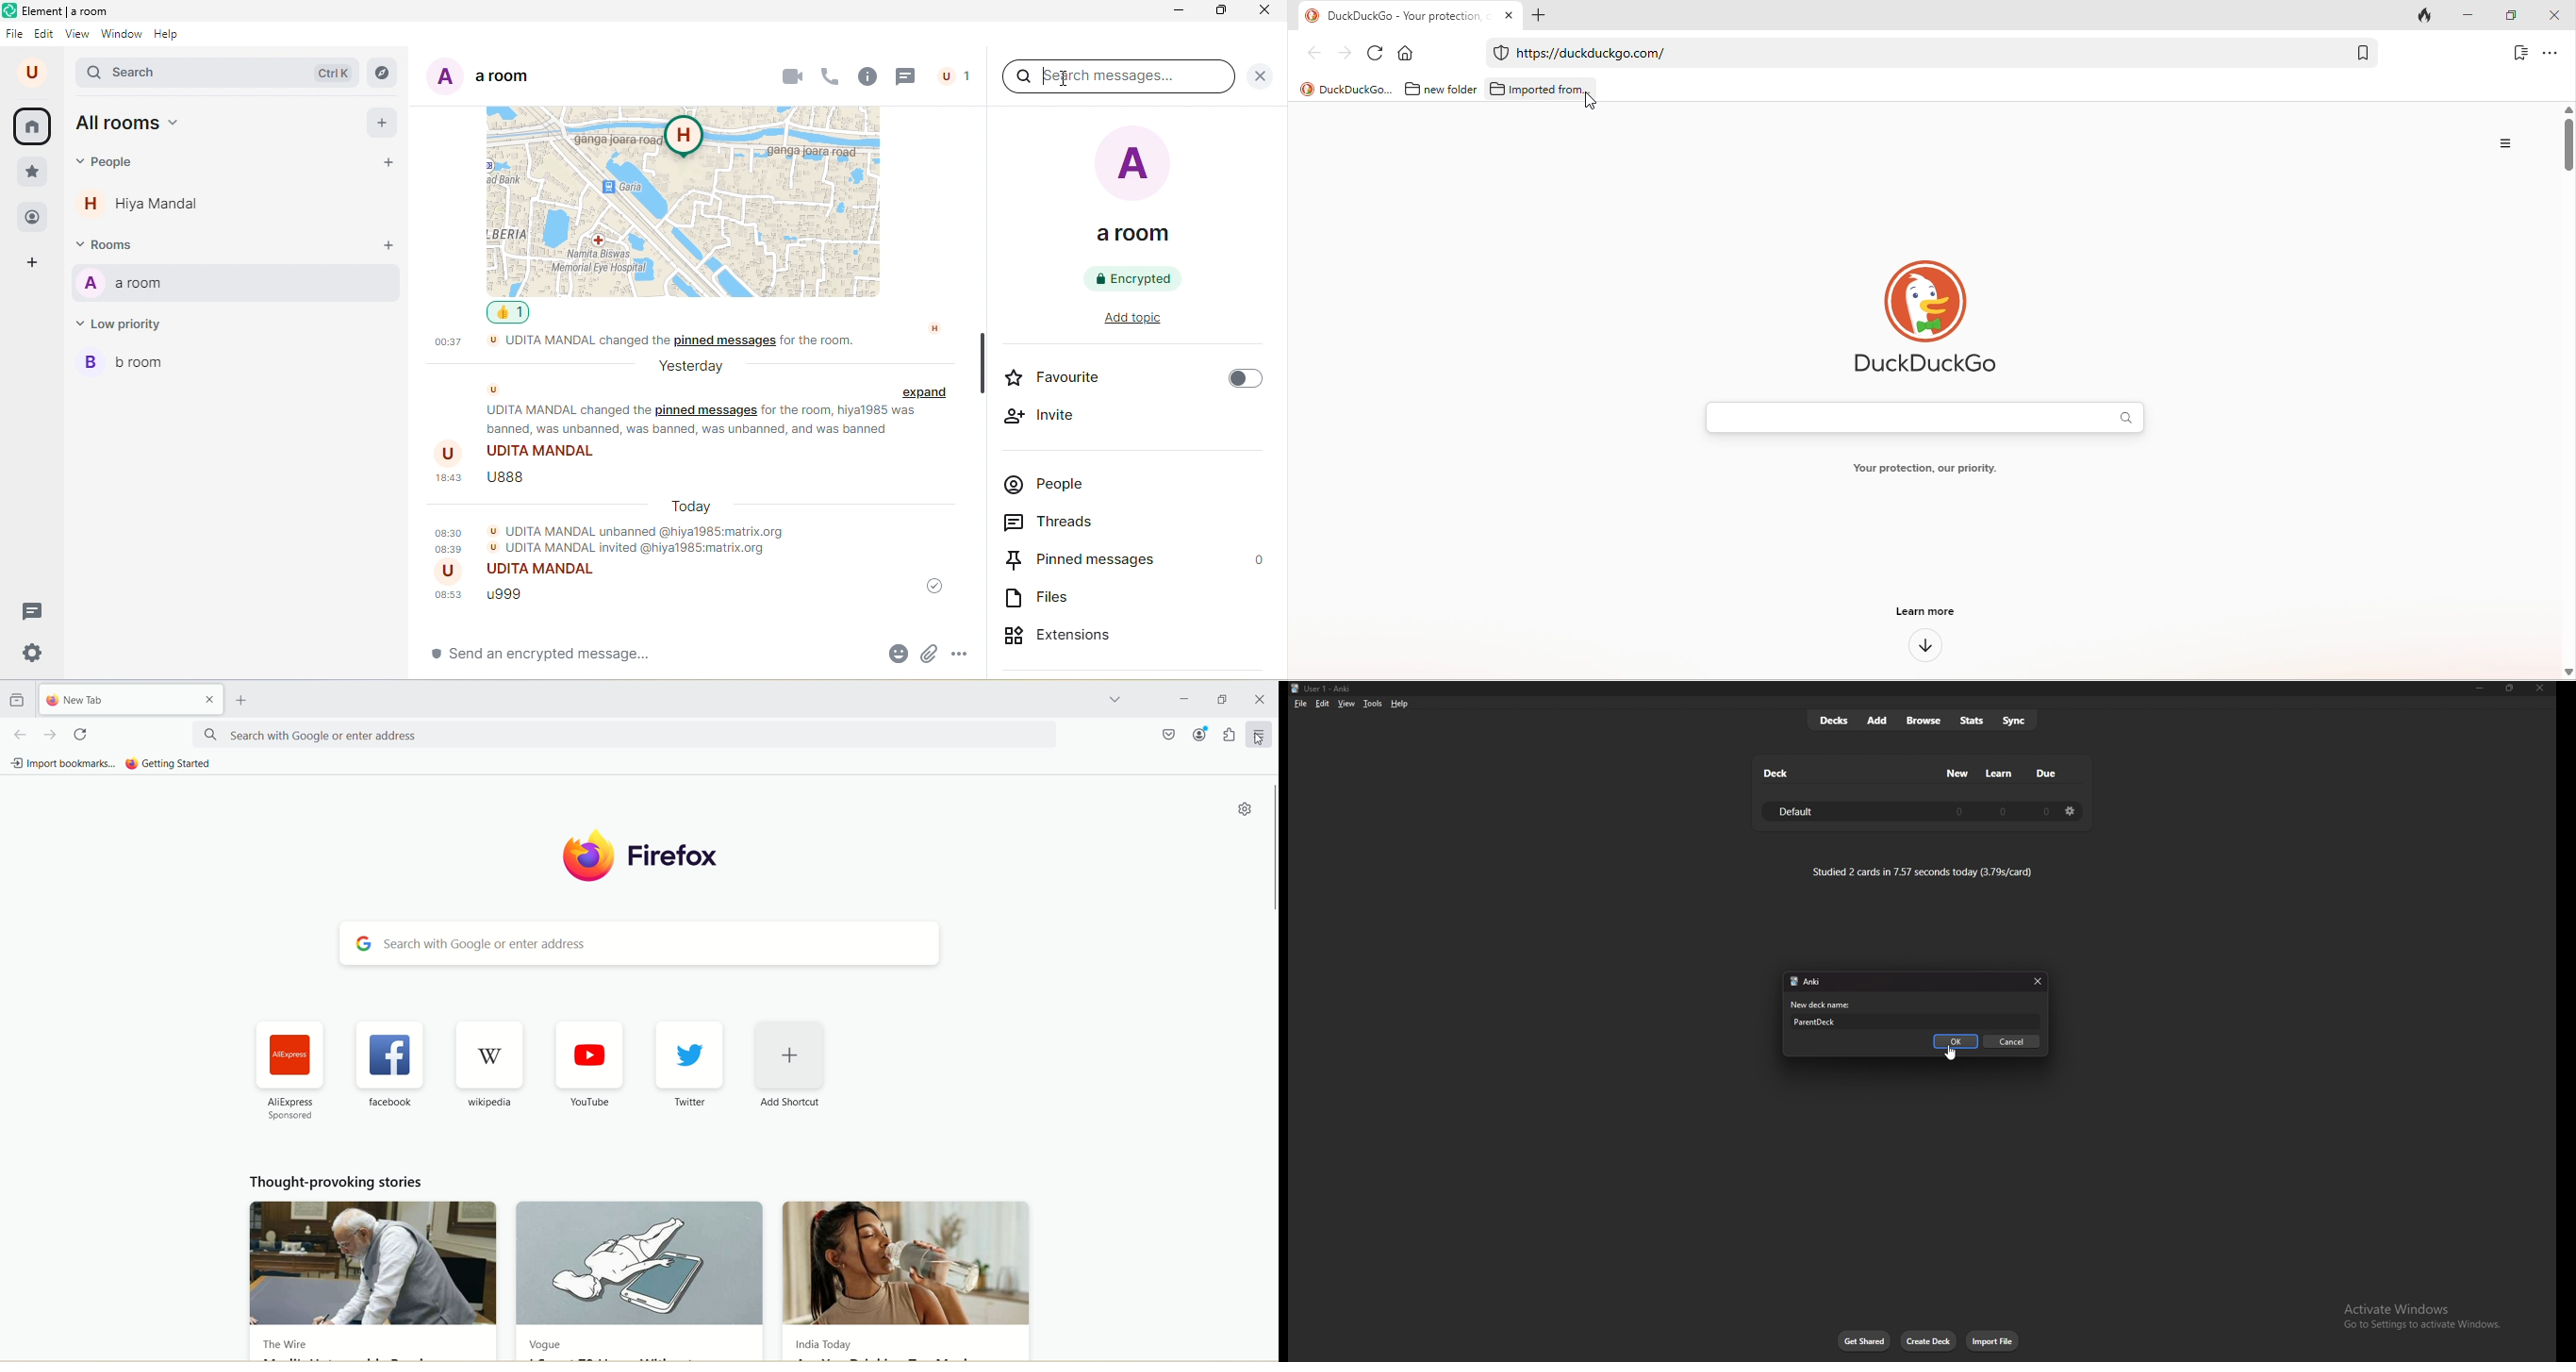 This screenshot has width=2576, height=1372. What do you see at coordinates (1958, 1042) in the screenshot?
I see `ok` at bounding box center [1958, 1042].